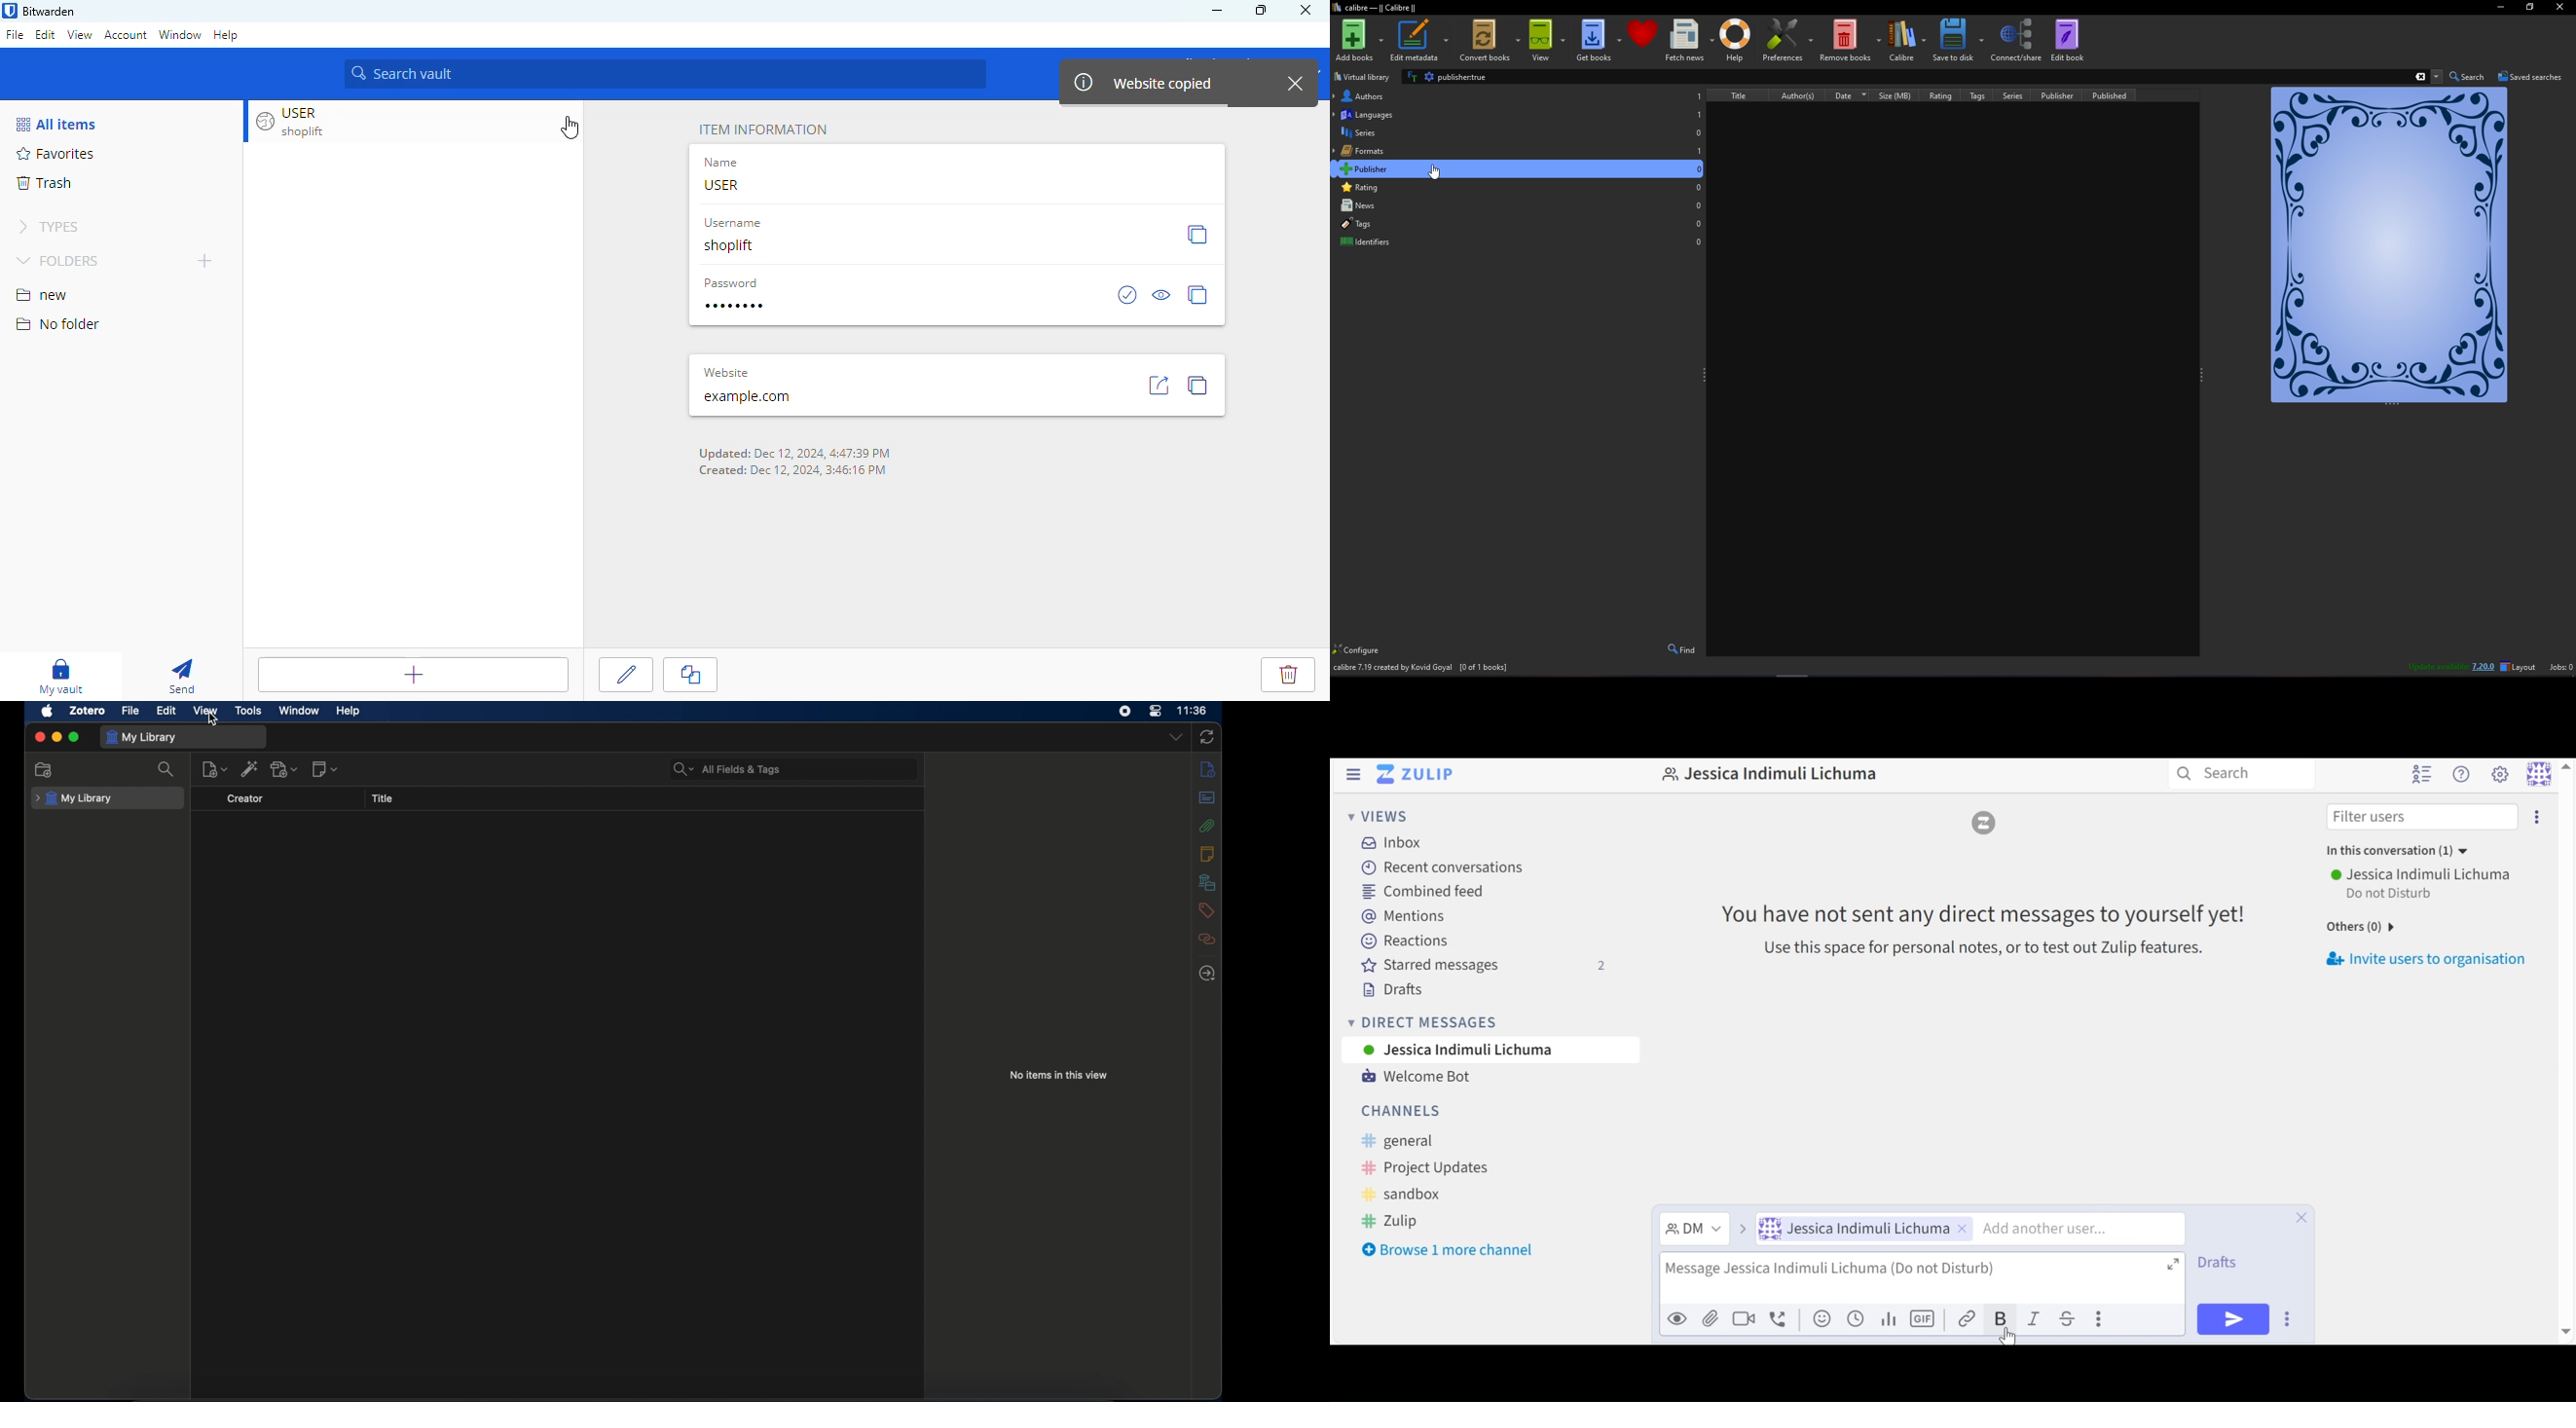 The width and height of the screenshot is (2576, 1428). What do you see at coordinates (250, 769) in the screenshot?
I see `add item by identifier` at bounding box center [250, 769].